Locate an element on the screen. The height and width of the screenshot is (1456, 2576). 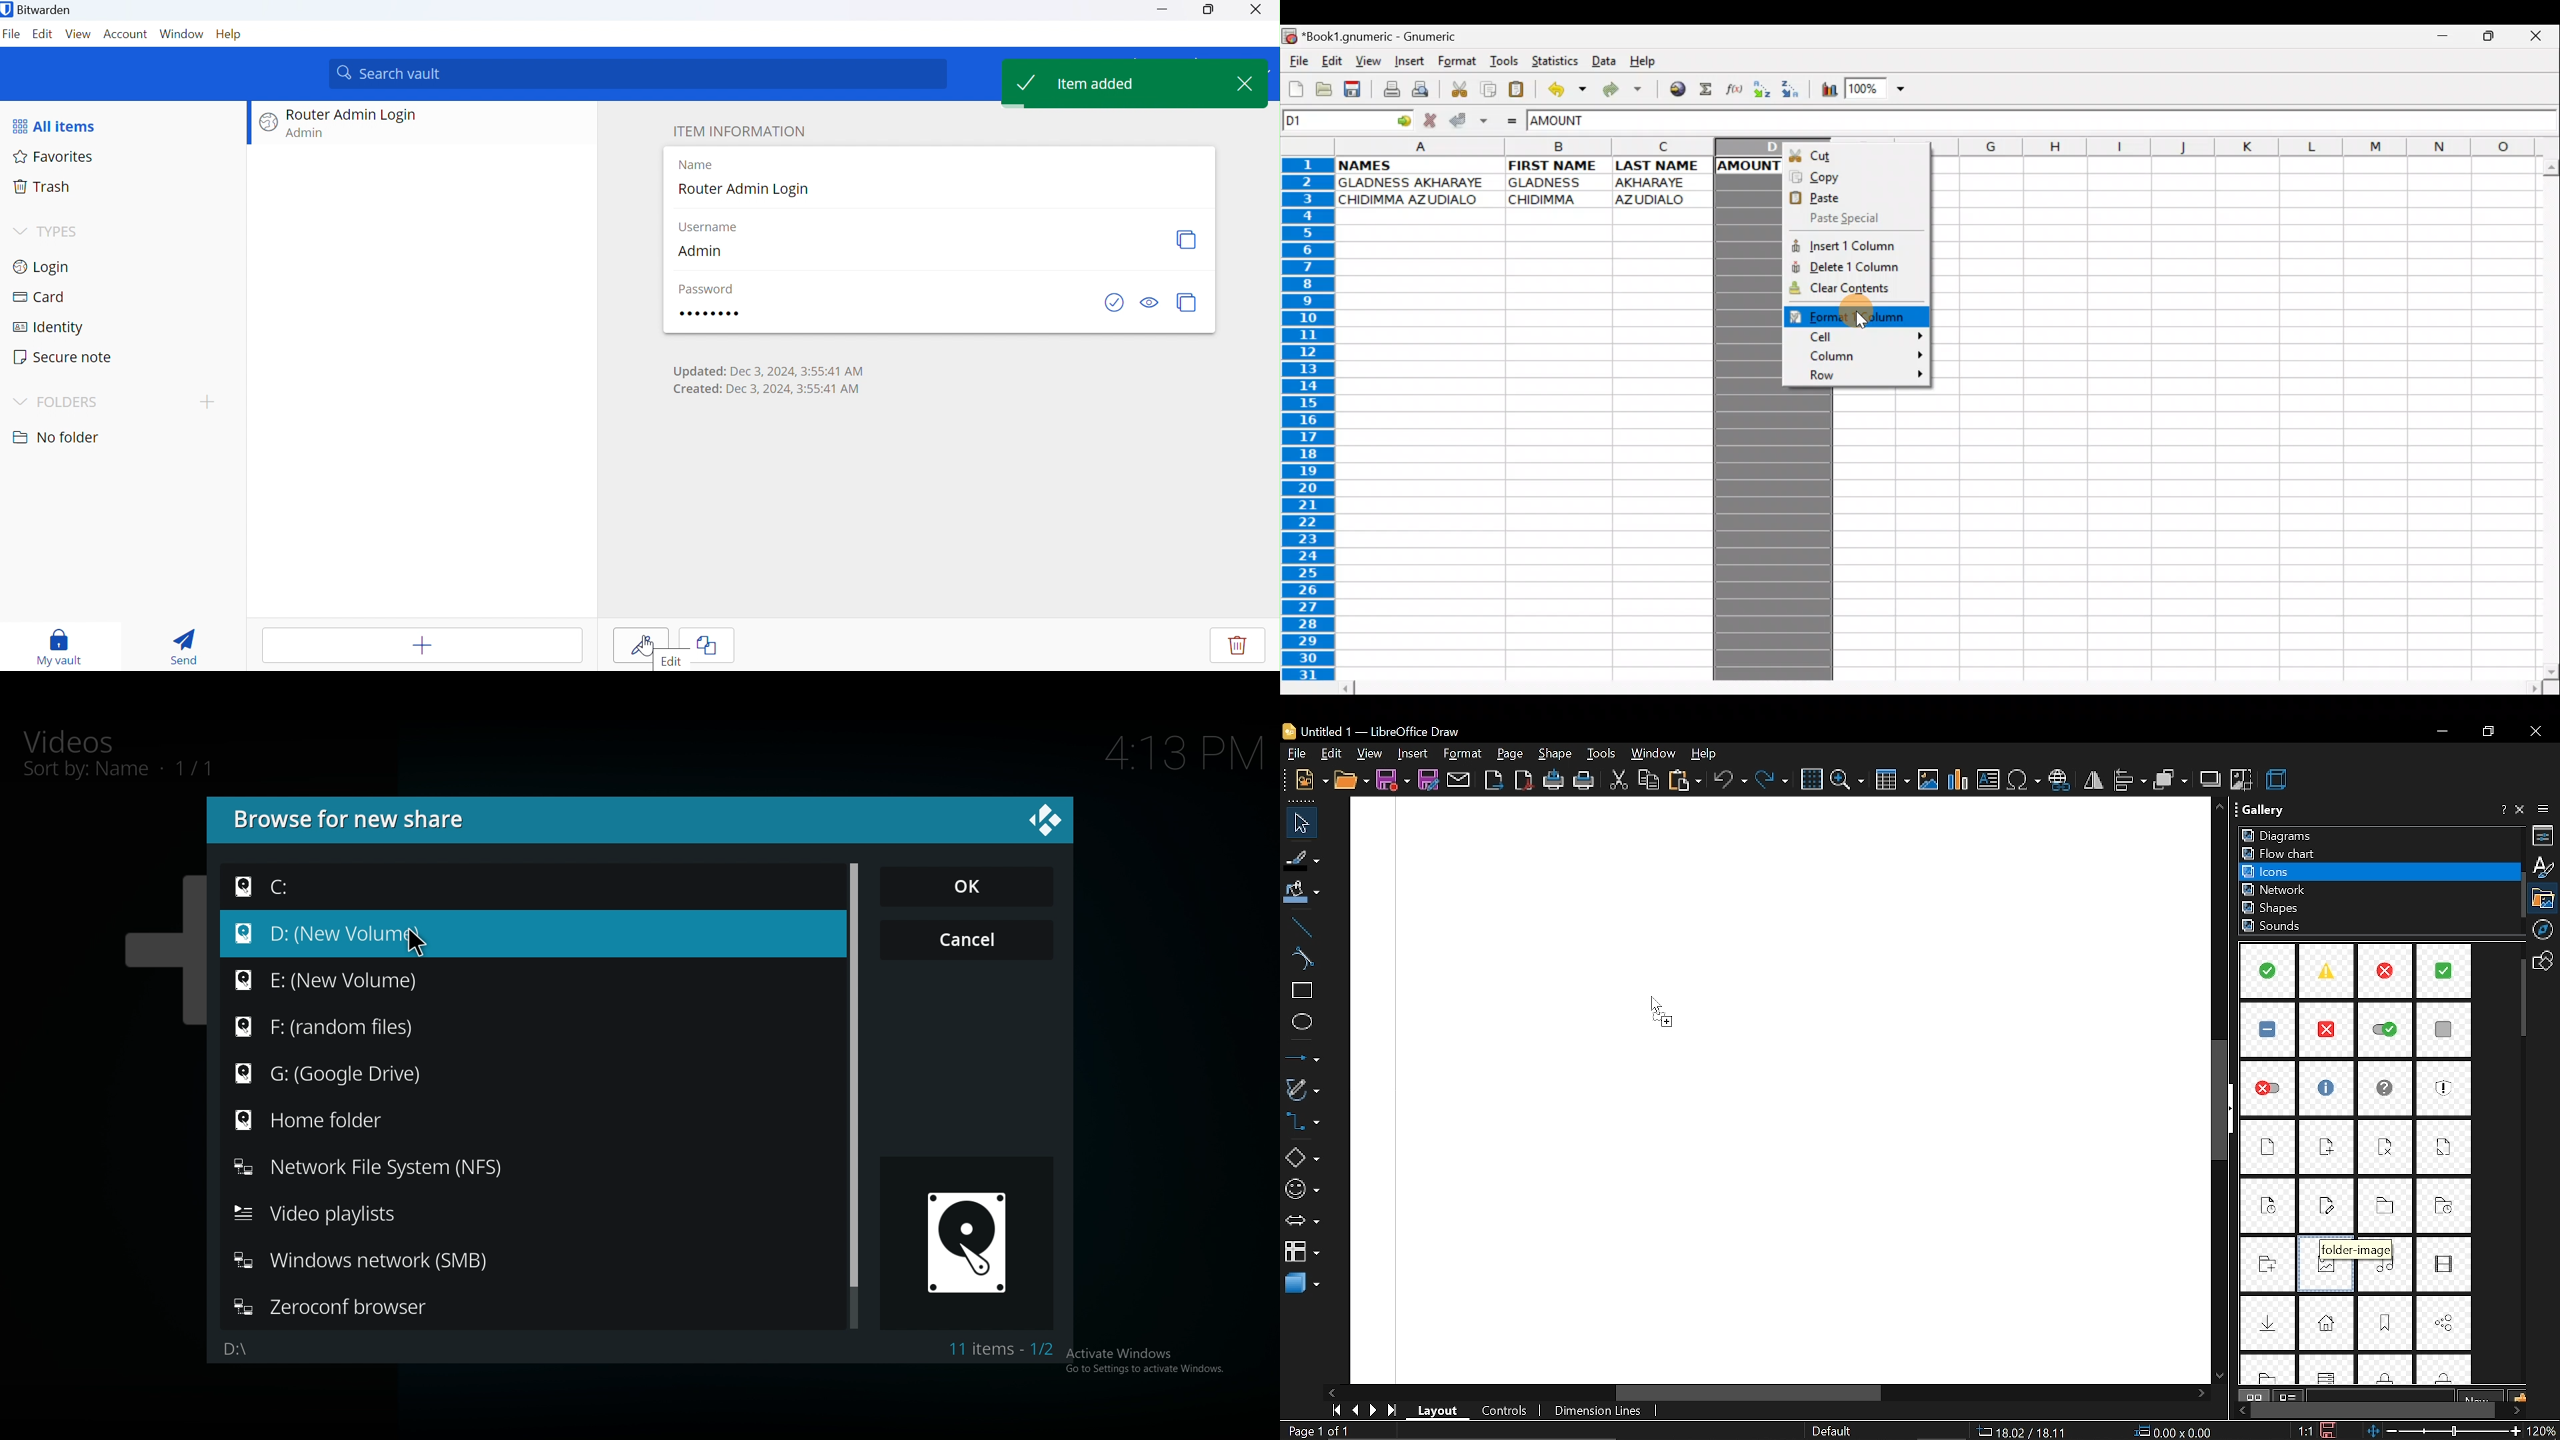
dimension lines is located at coordinates (1602, 1411).